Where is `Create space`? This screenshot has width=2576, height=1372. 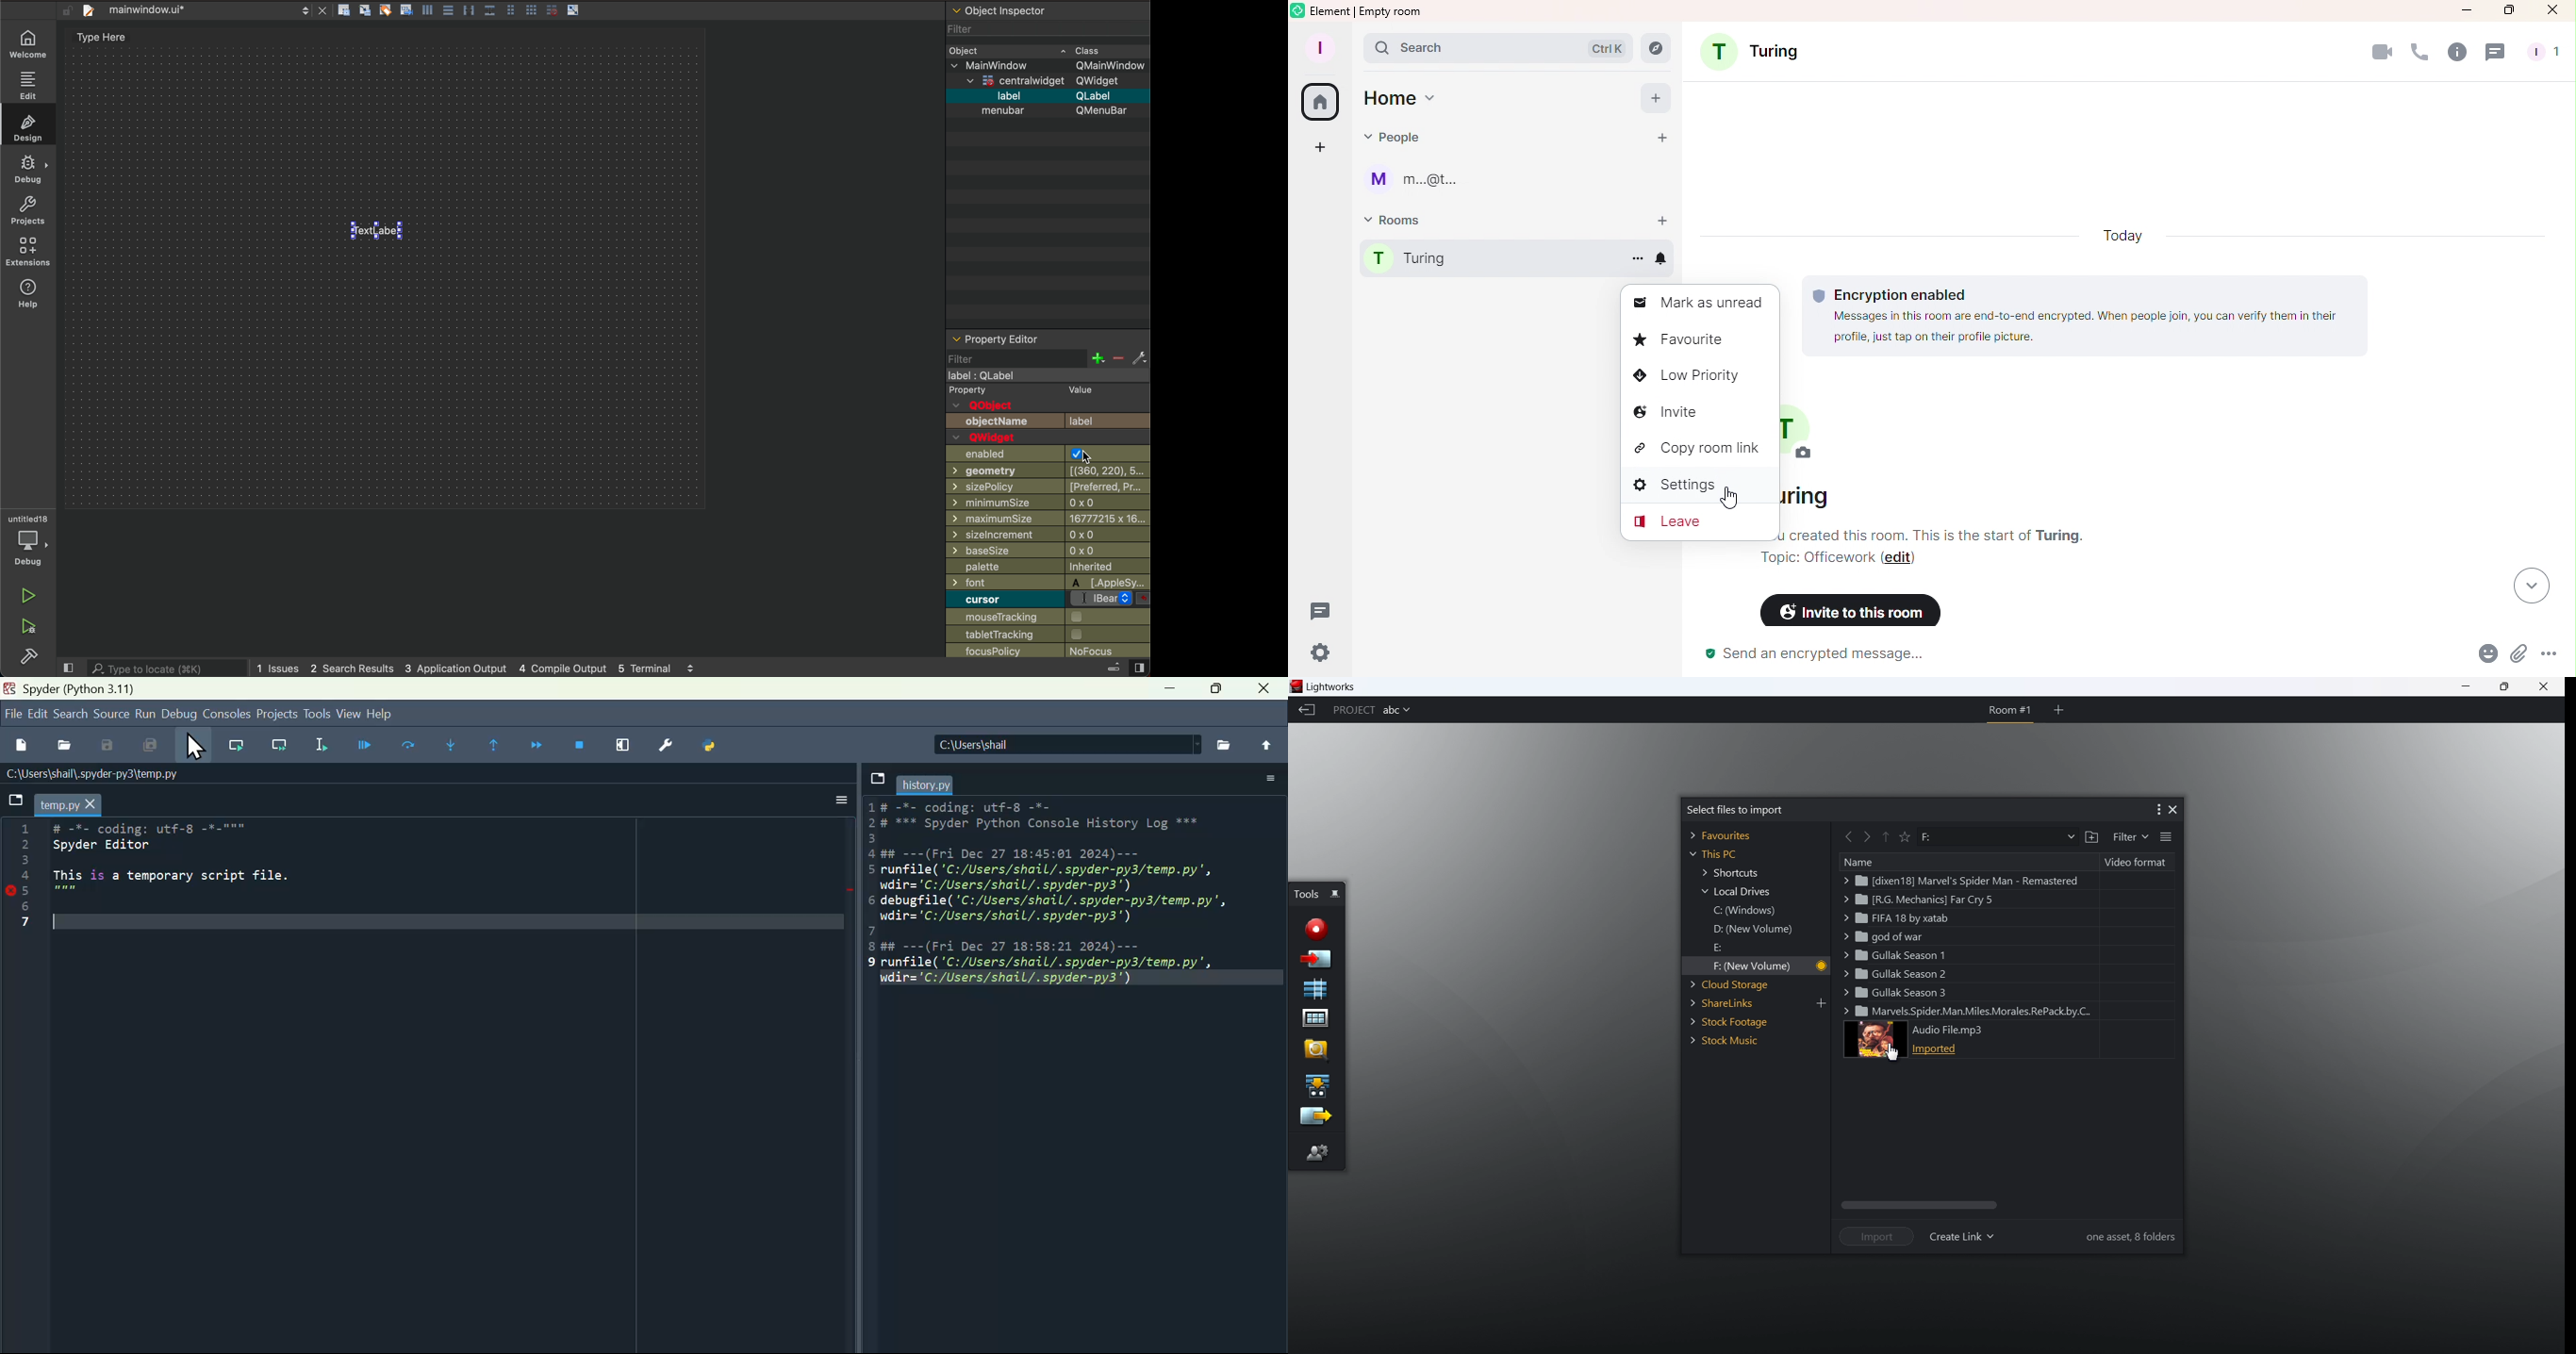 Create space is located at coordinates (1321, 148).